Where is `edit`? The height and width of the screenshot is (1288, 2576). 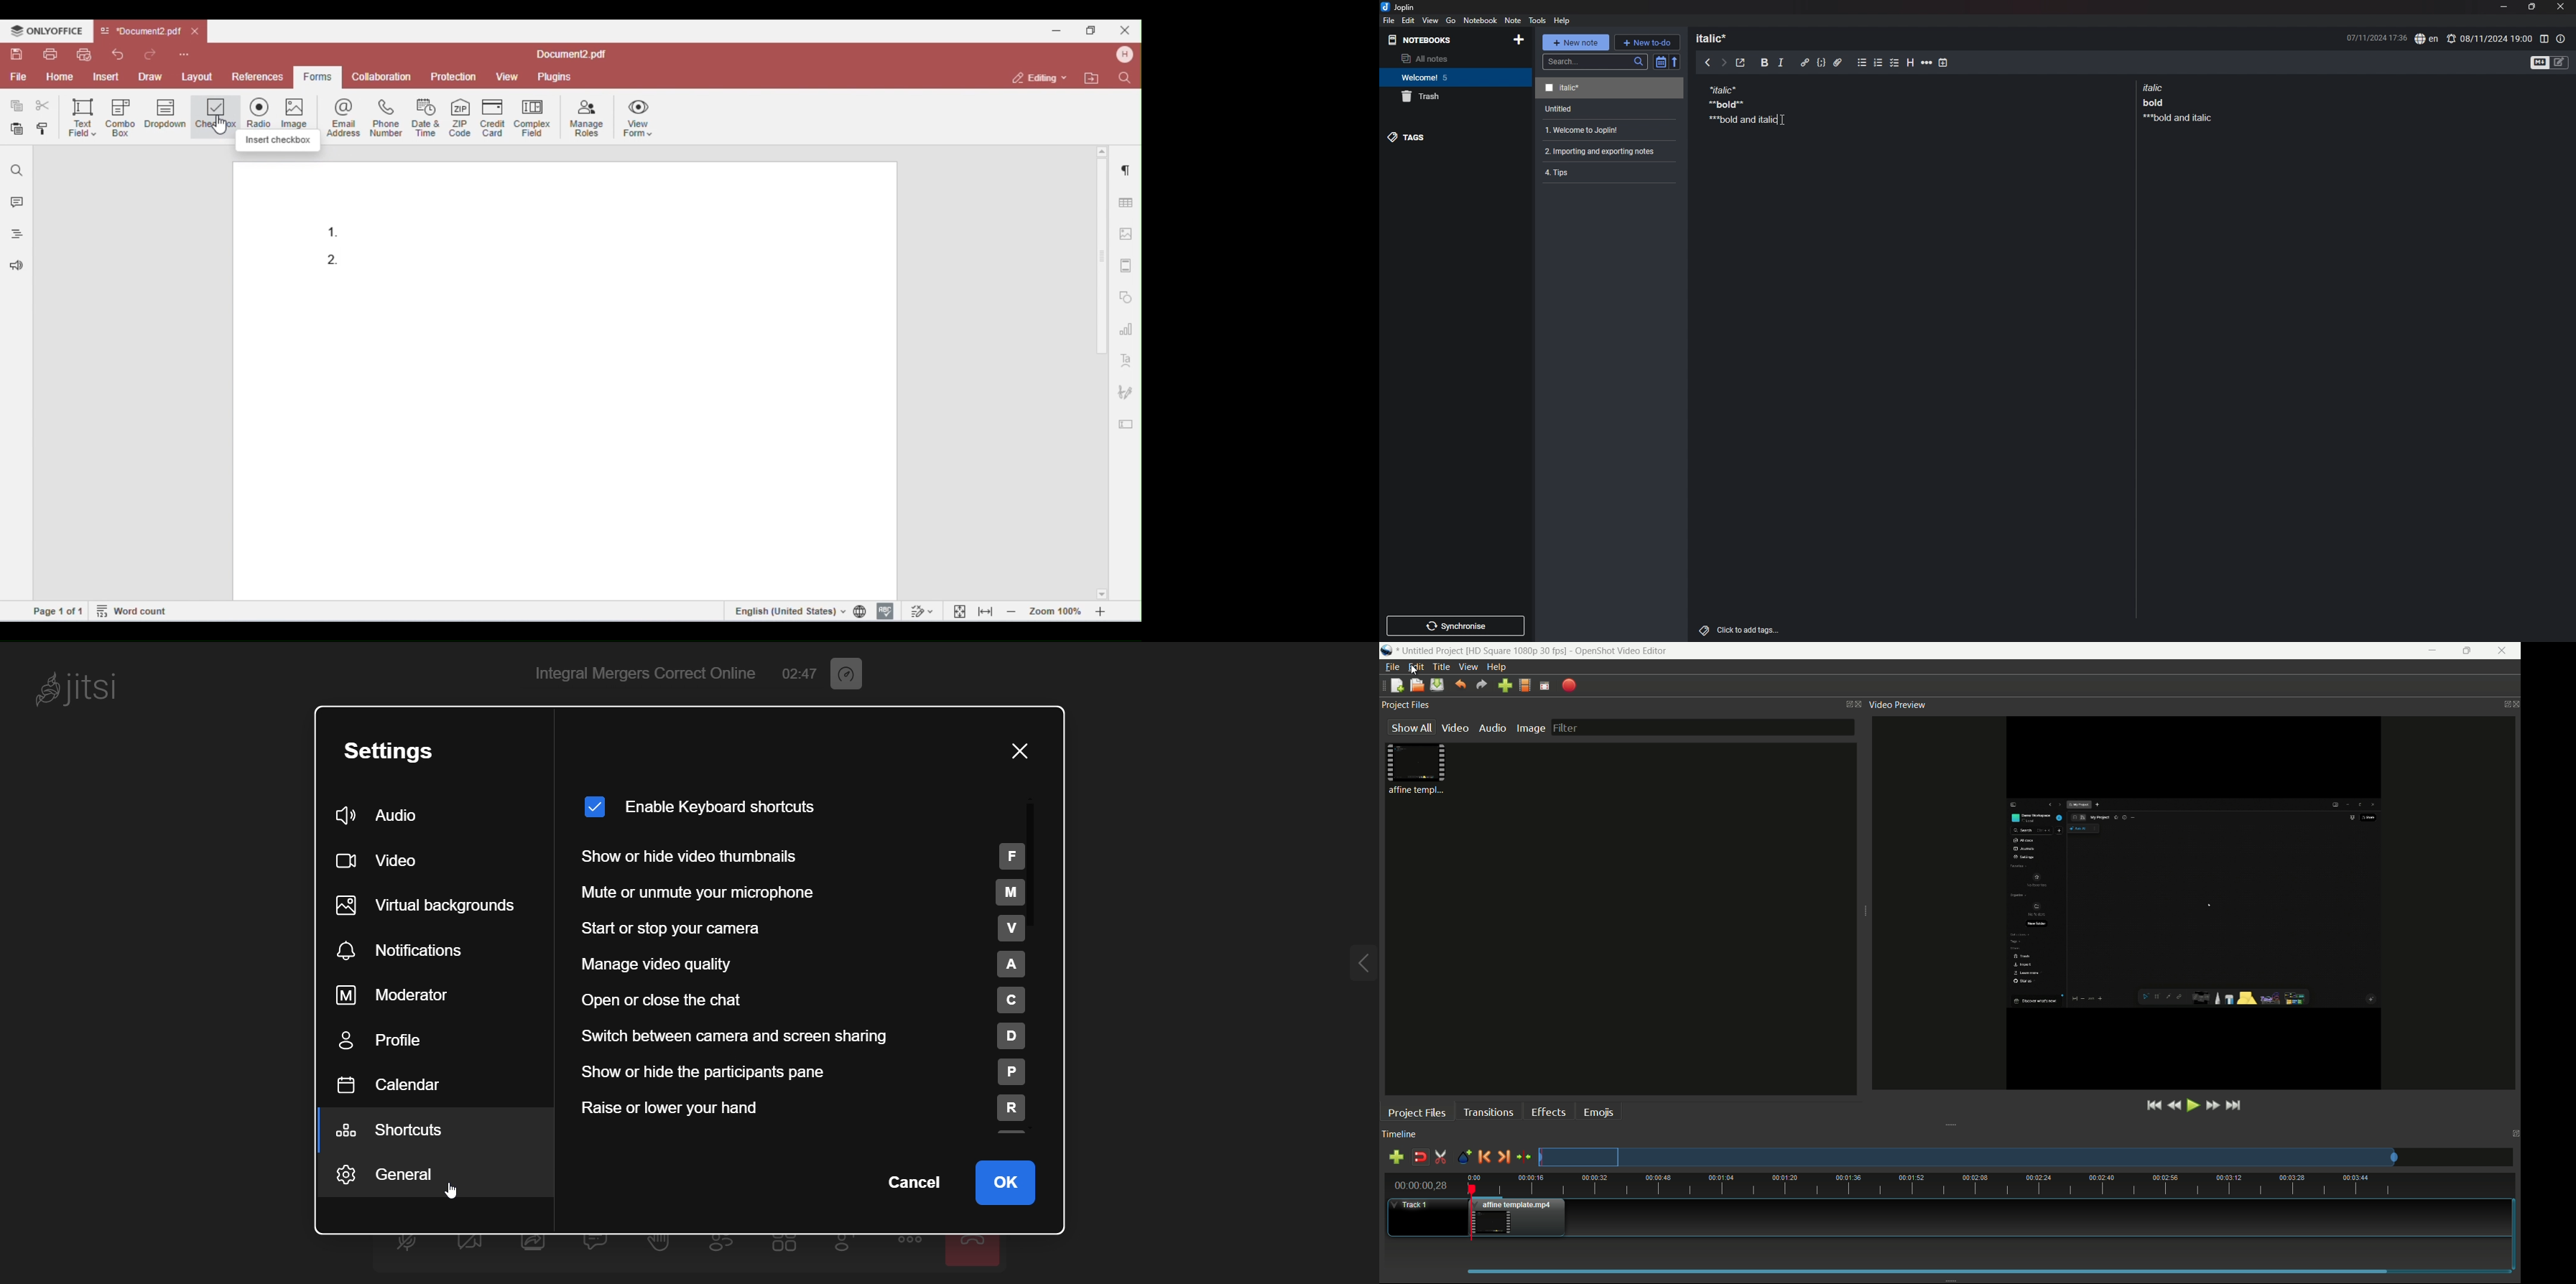 edit is located at coordinates (1409, 20).